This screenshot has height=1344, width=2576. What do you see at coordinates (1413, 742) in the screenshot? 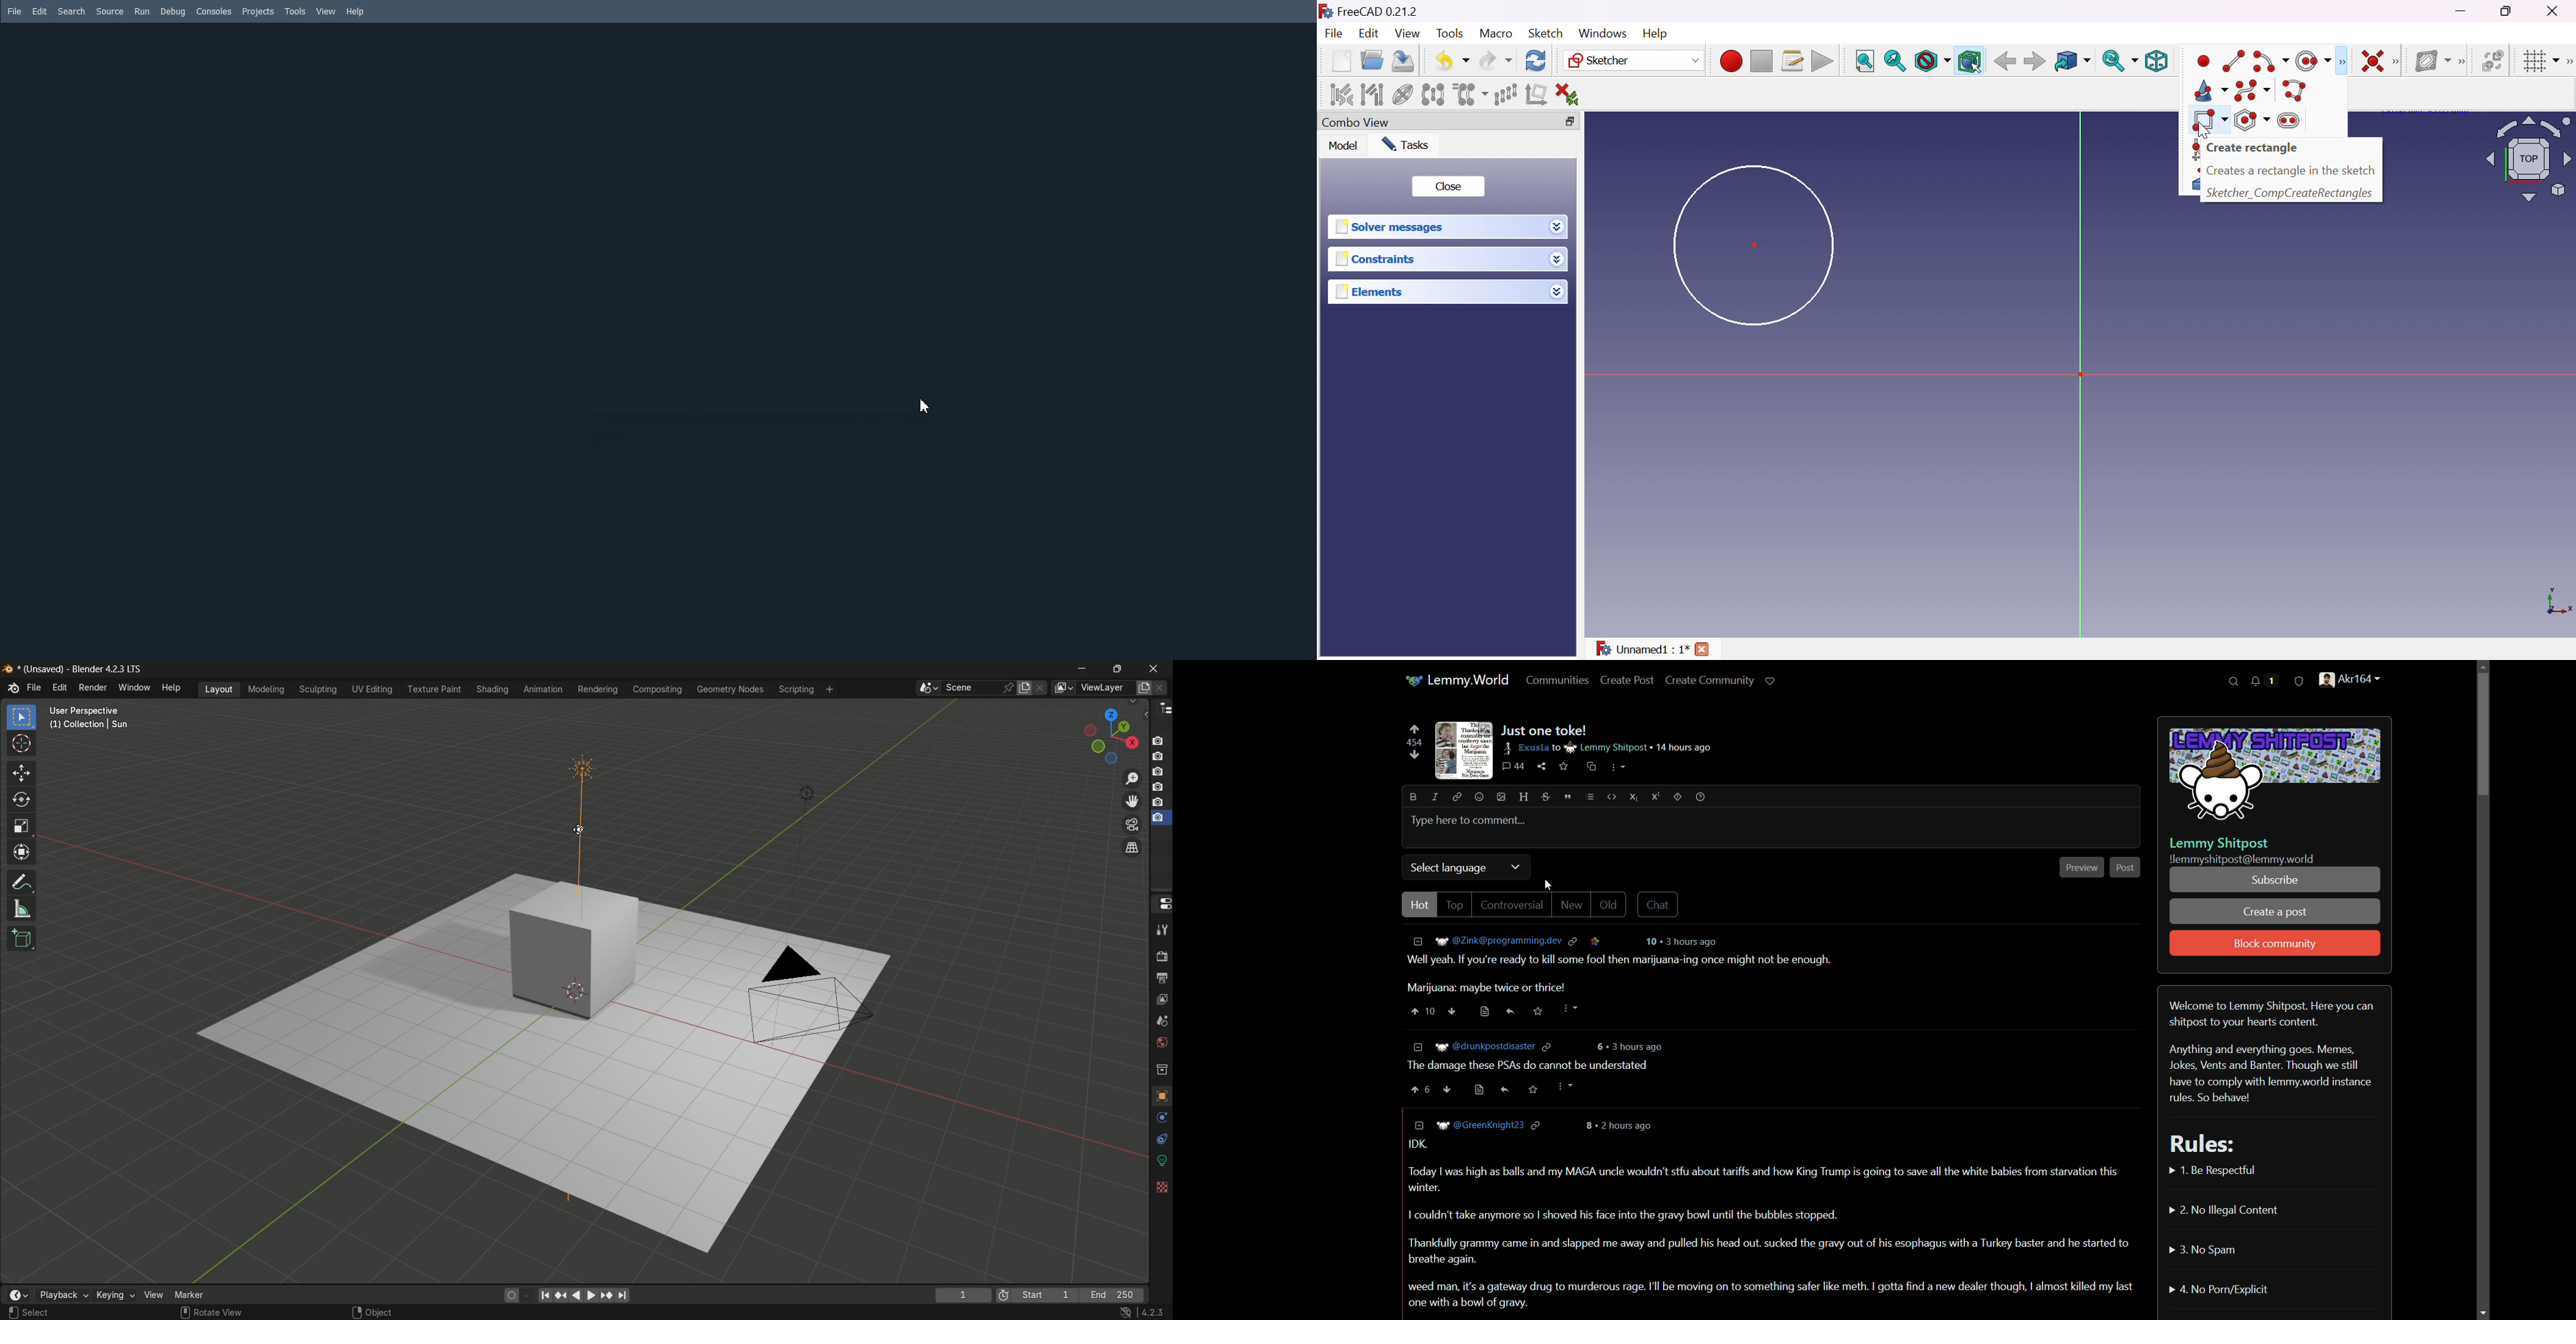
I see `454` at bounding box center [1413, 742].